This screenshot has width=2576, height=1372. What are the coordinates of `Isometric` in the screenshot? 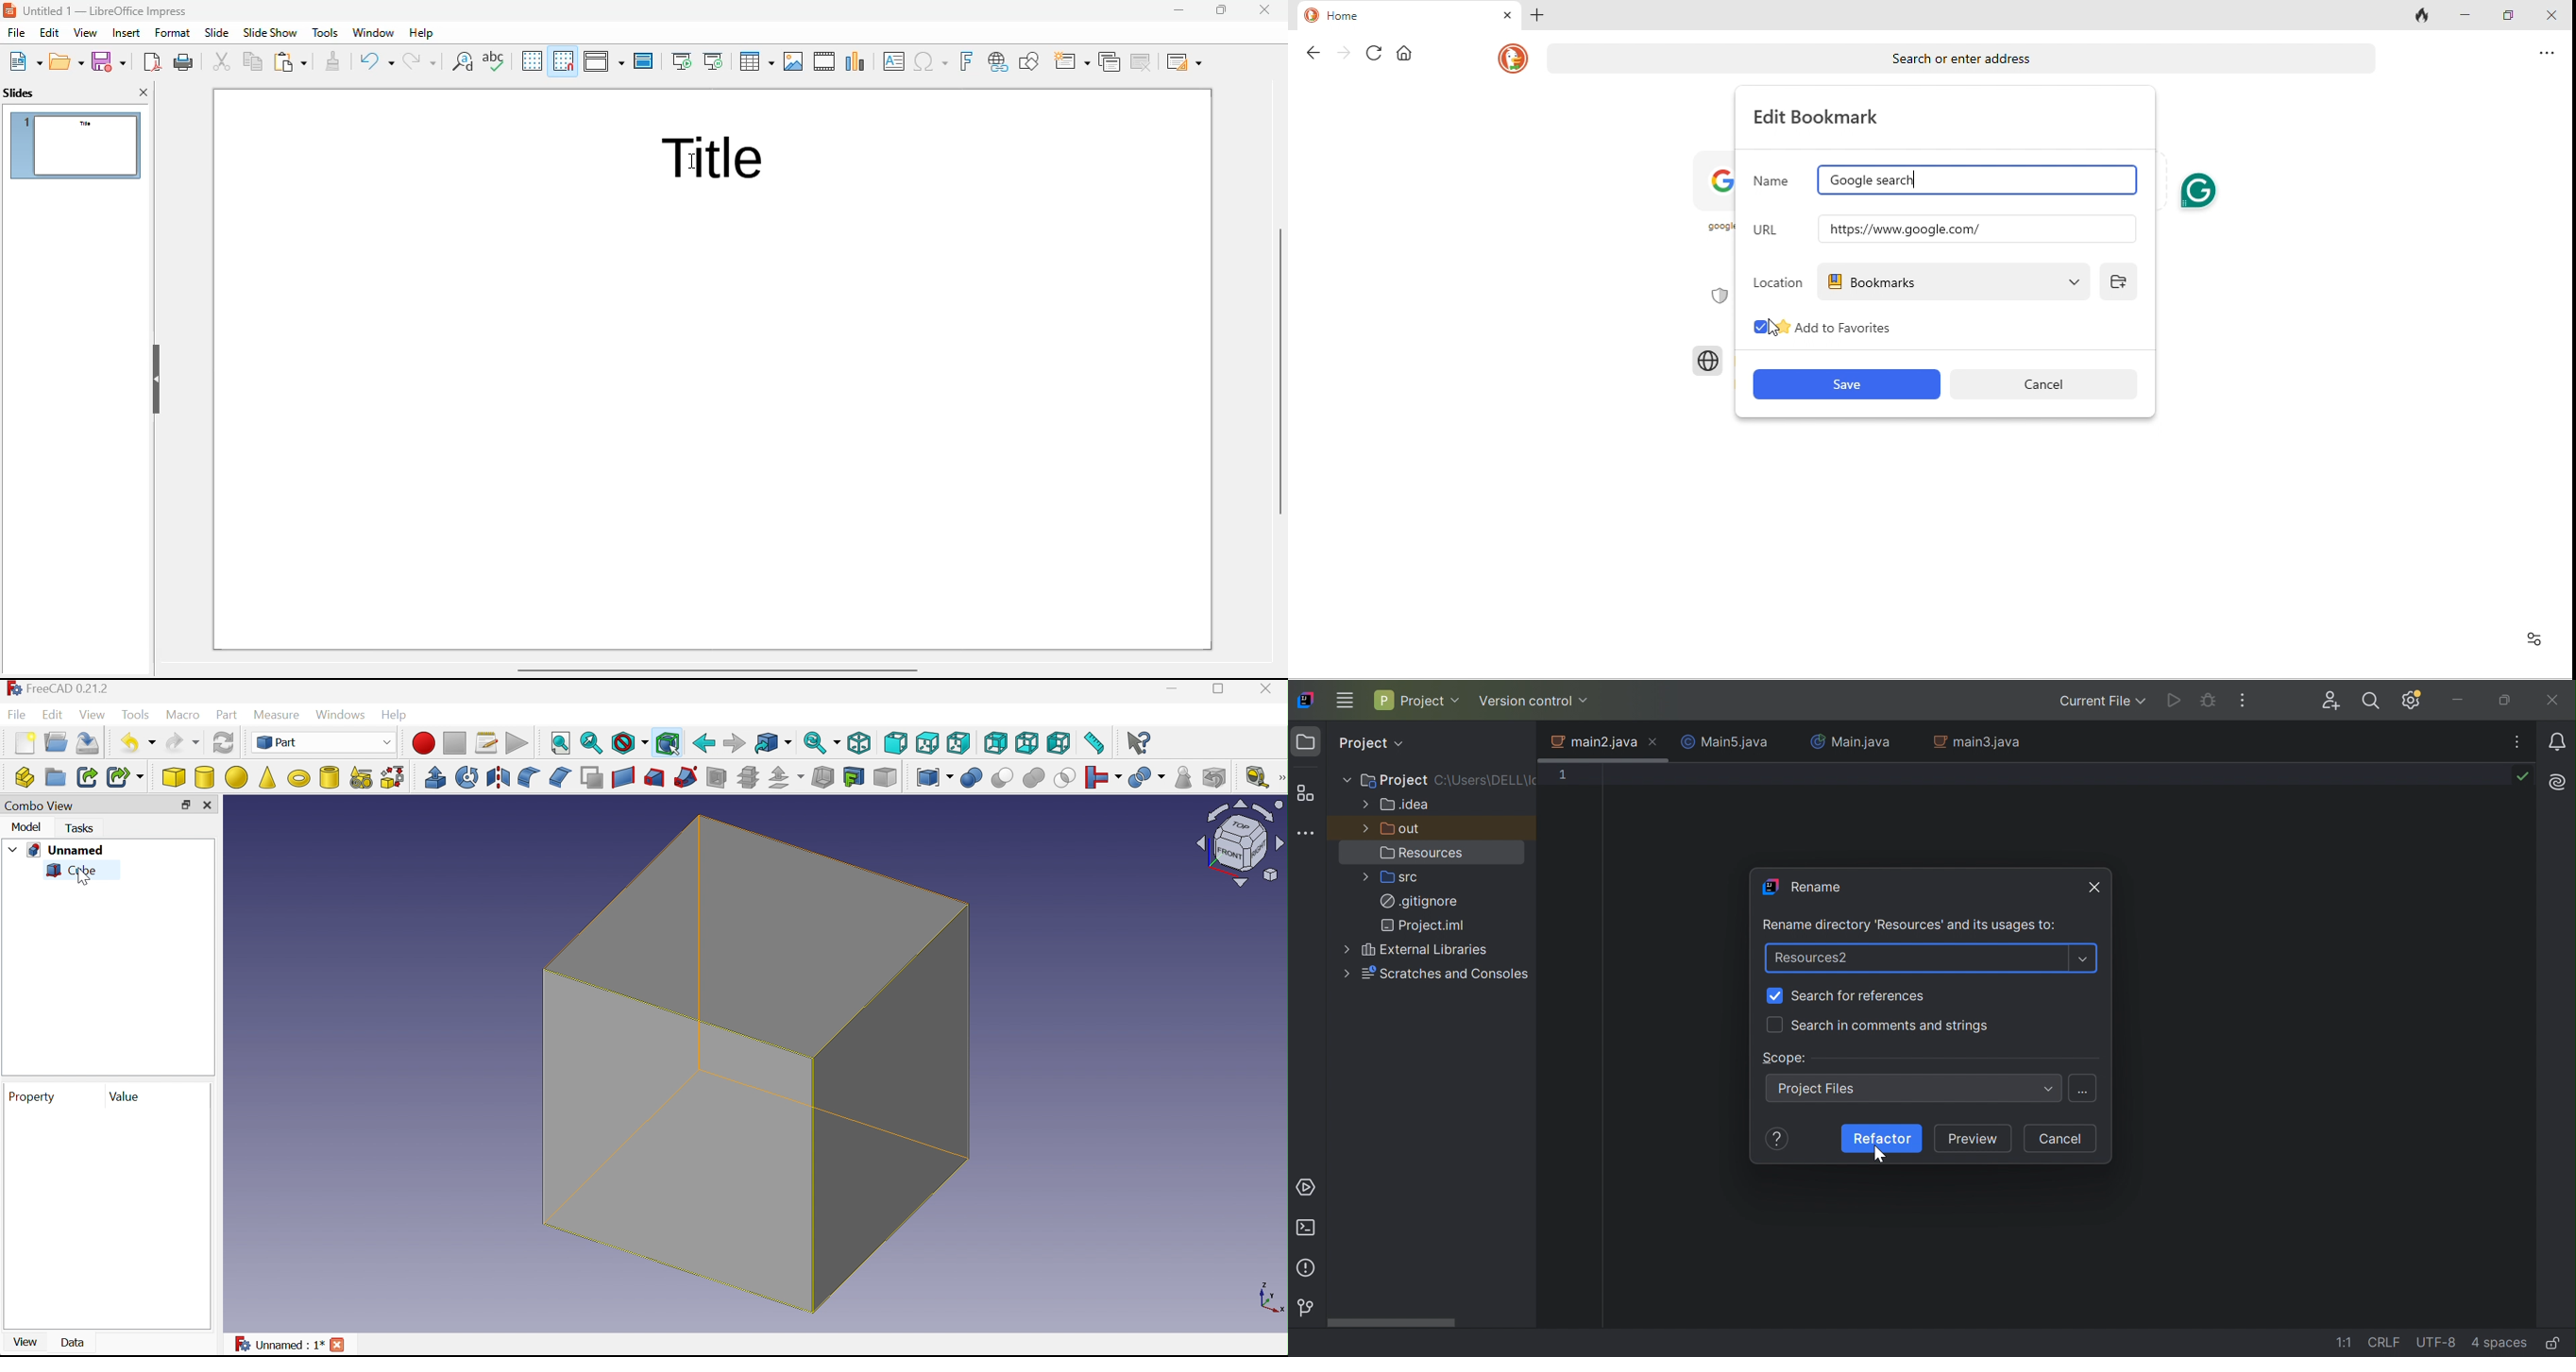 It's located at (860, 746).